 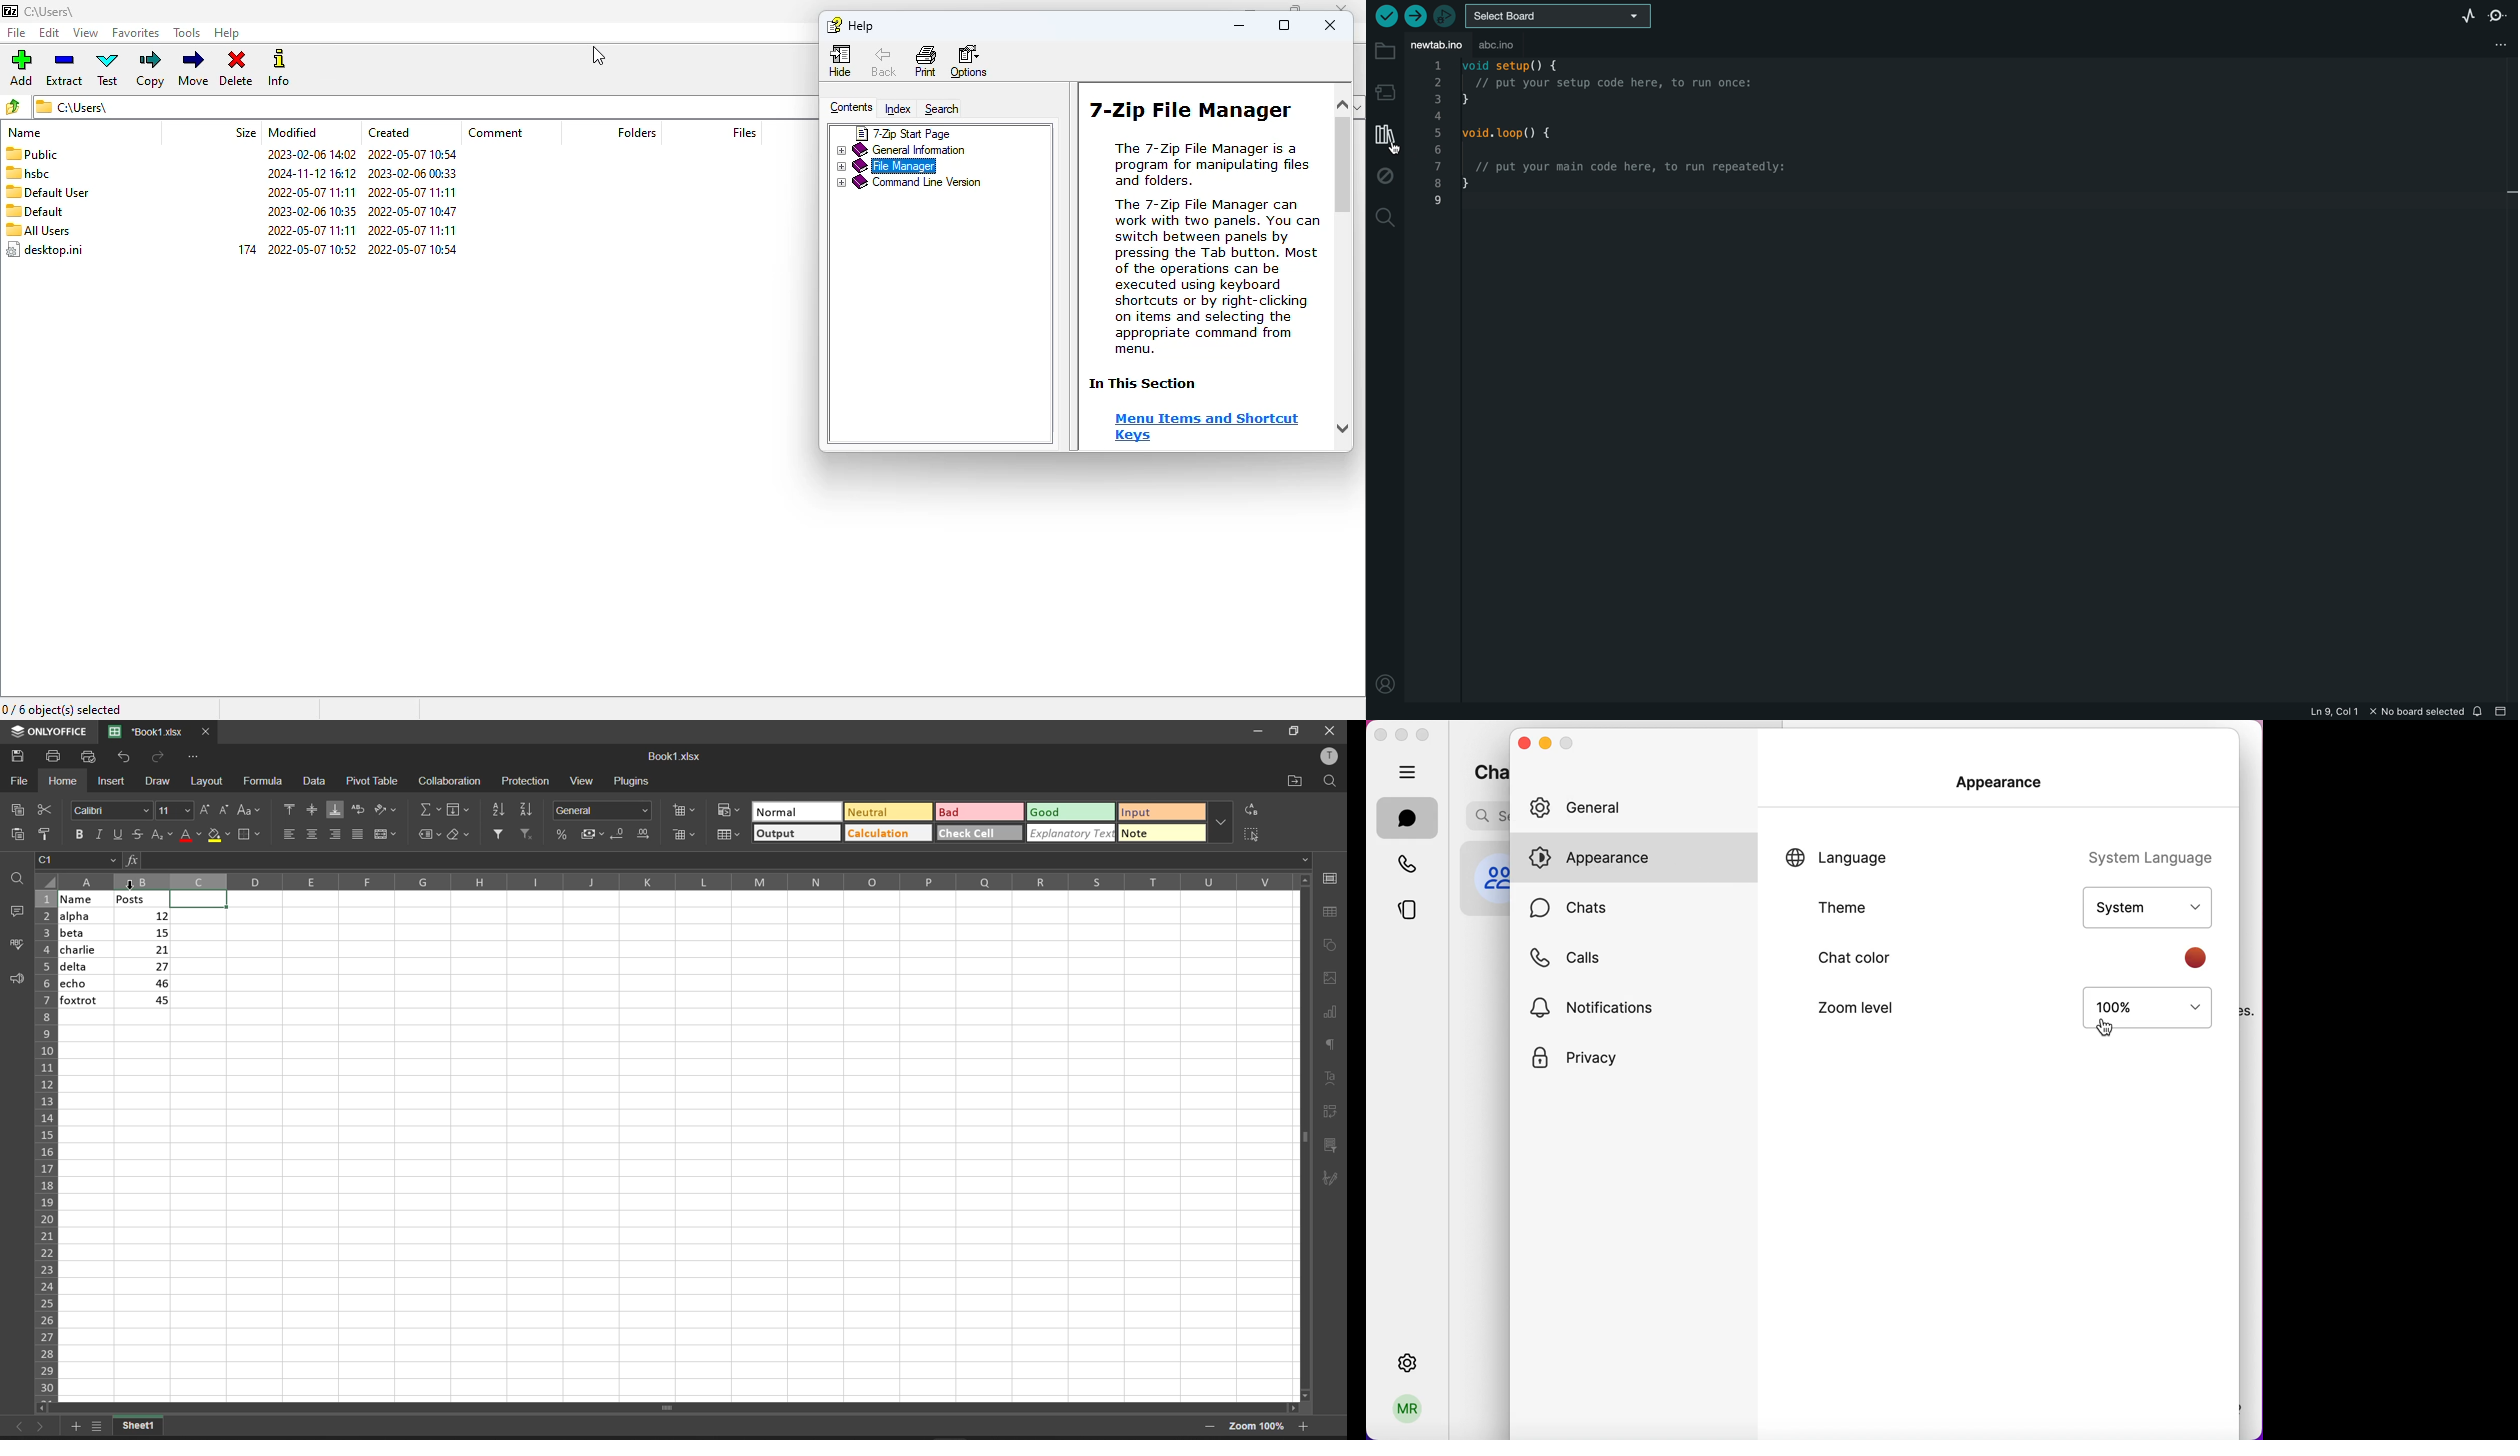 What do you see at coordinates (109, 810) in the screenshot?
I see `Calibri` at bounding box center [109, 810].